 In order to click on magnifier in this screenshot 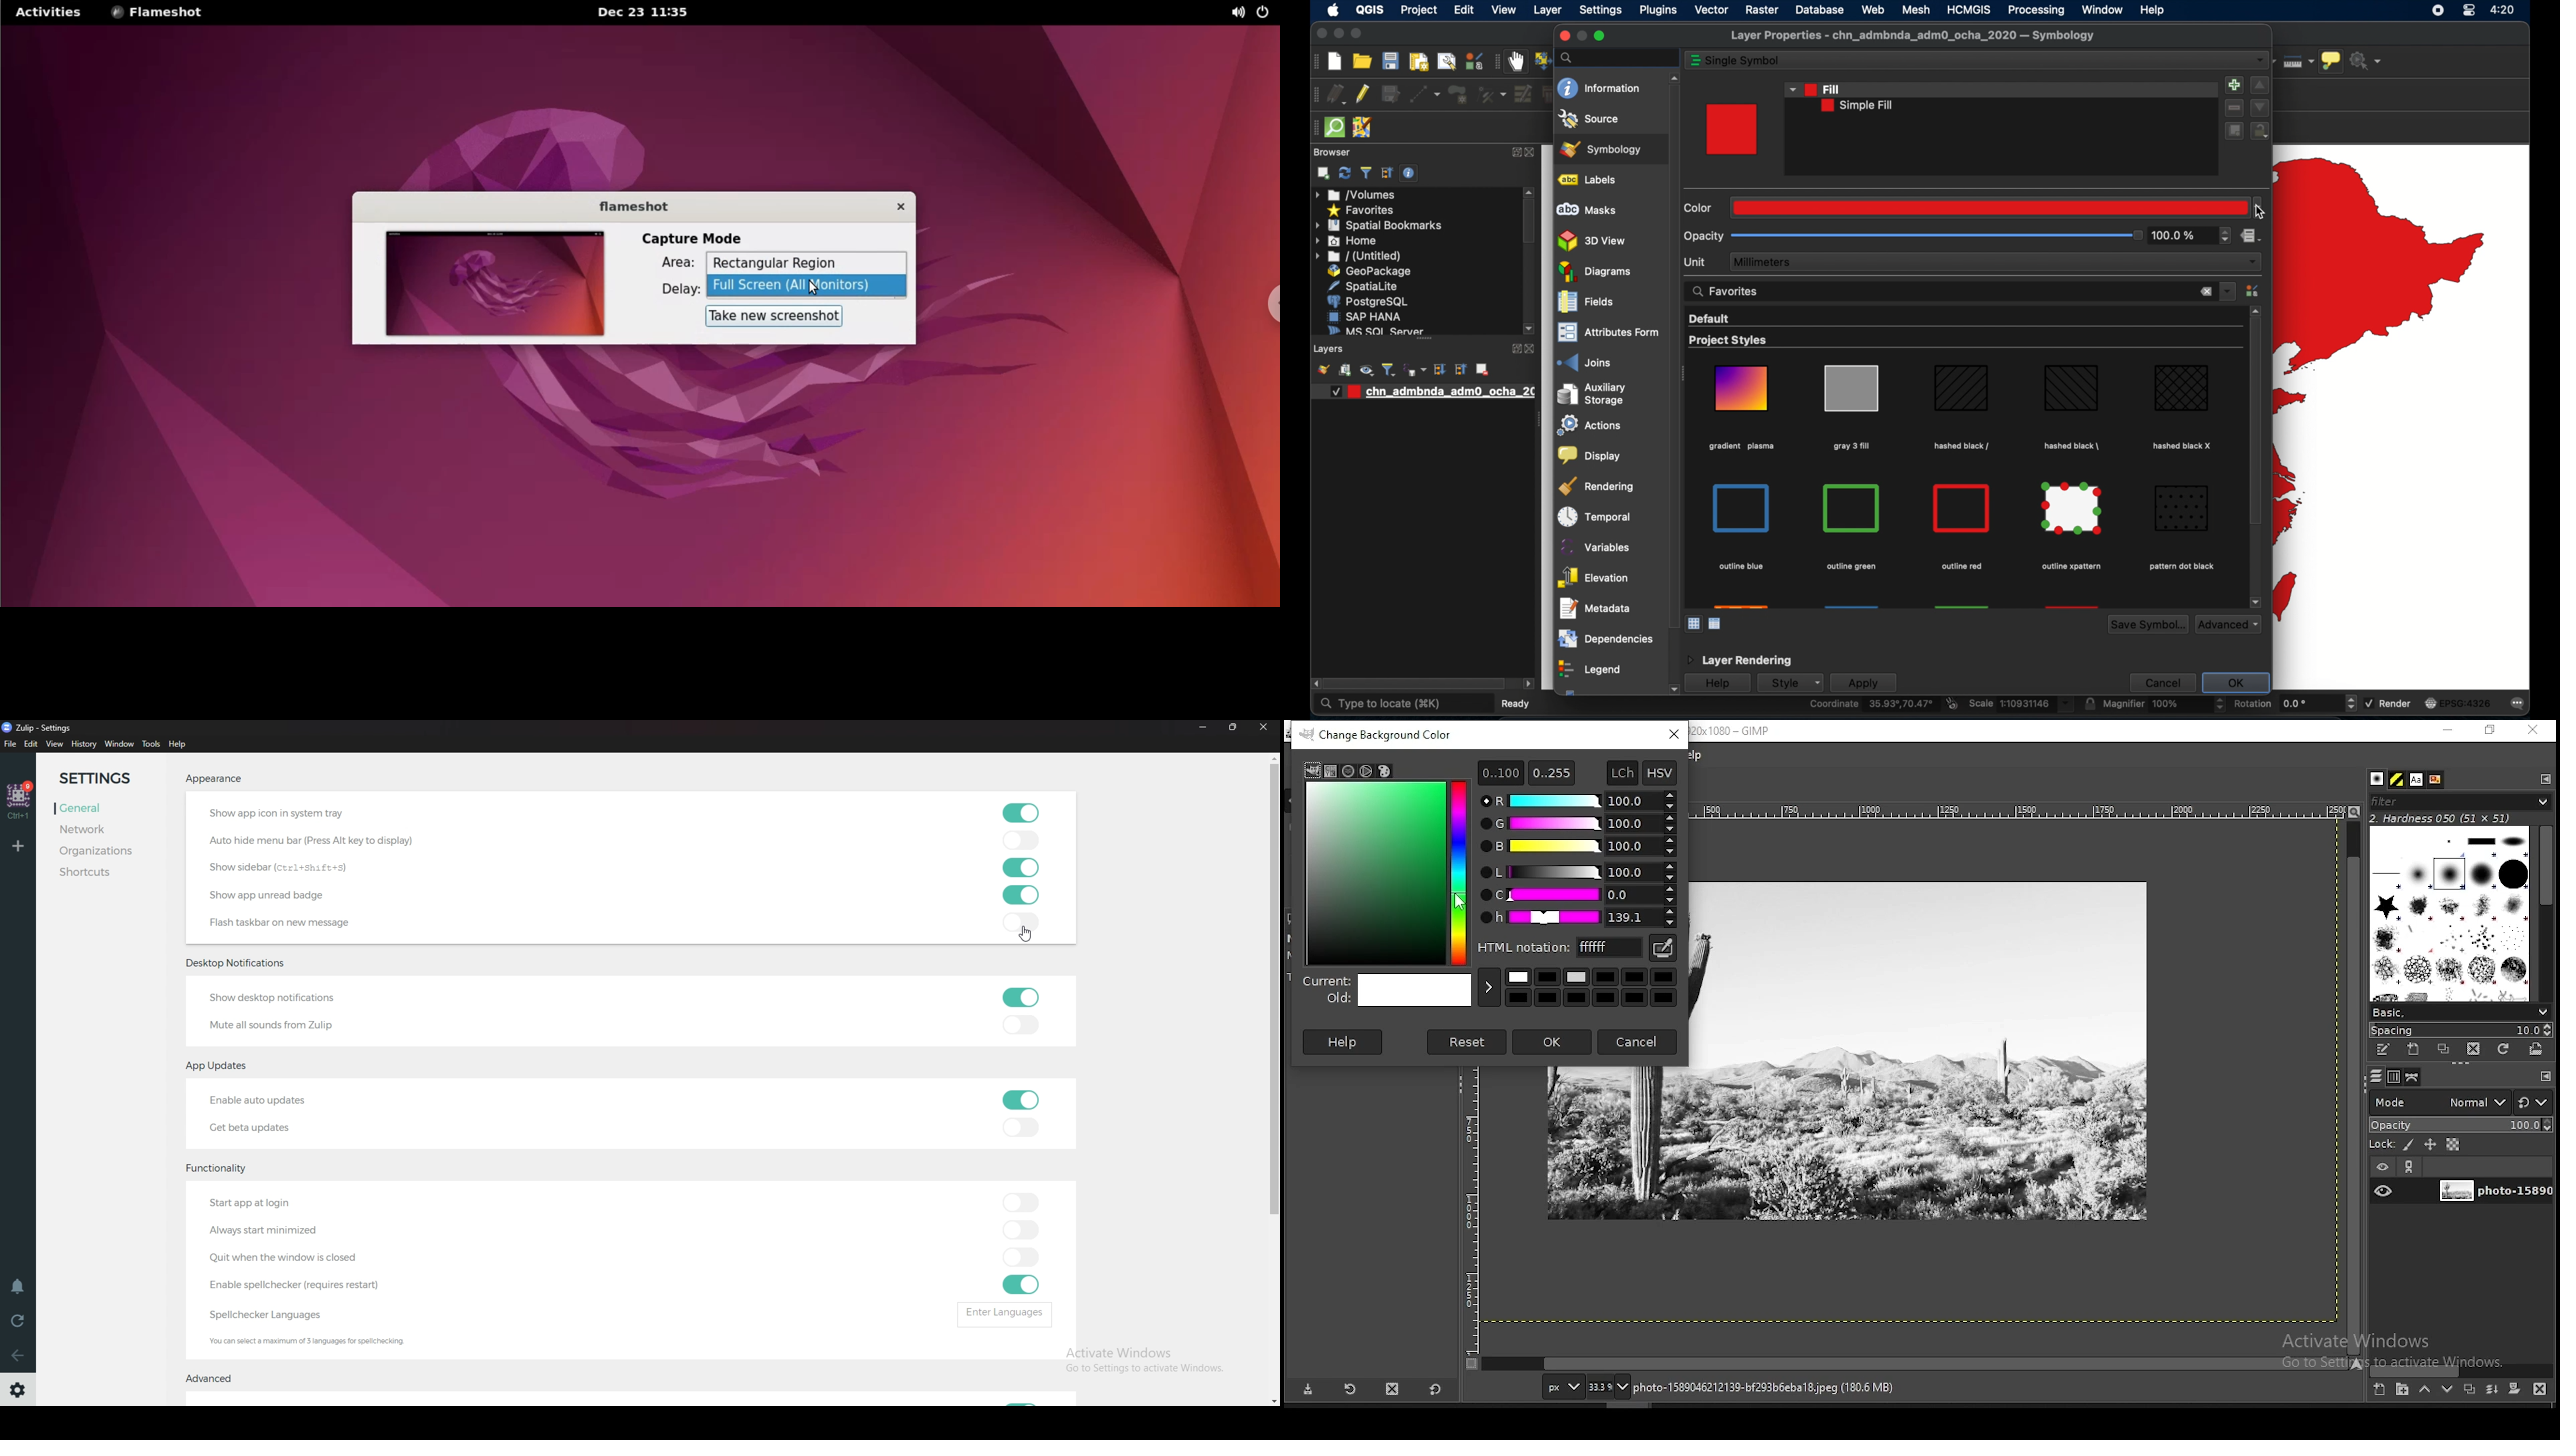, I will do `click(2156, 705)`.